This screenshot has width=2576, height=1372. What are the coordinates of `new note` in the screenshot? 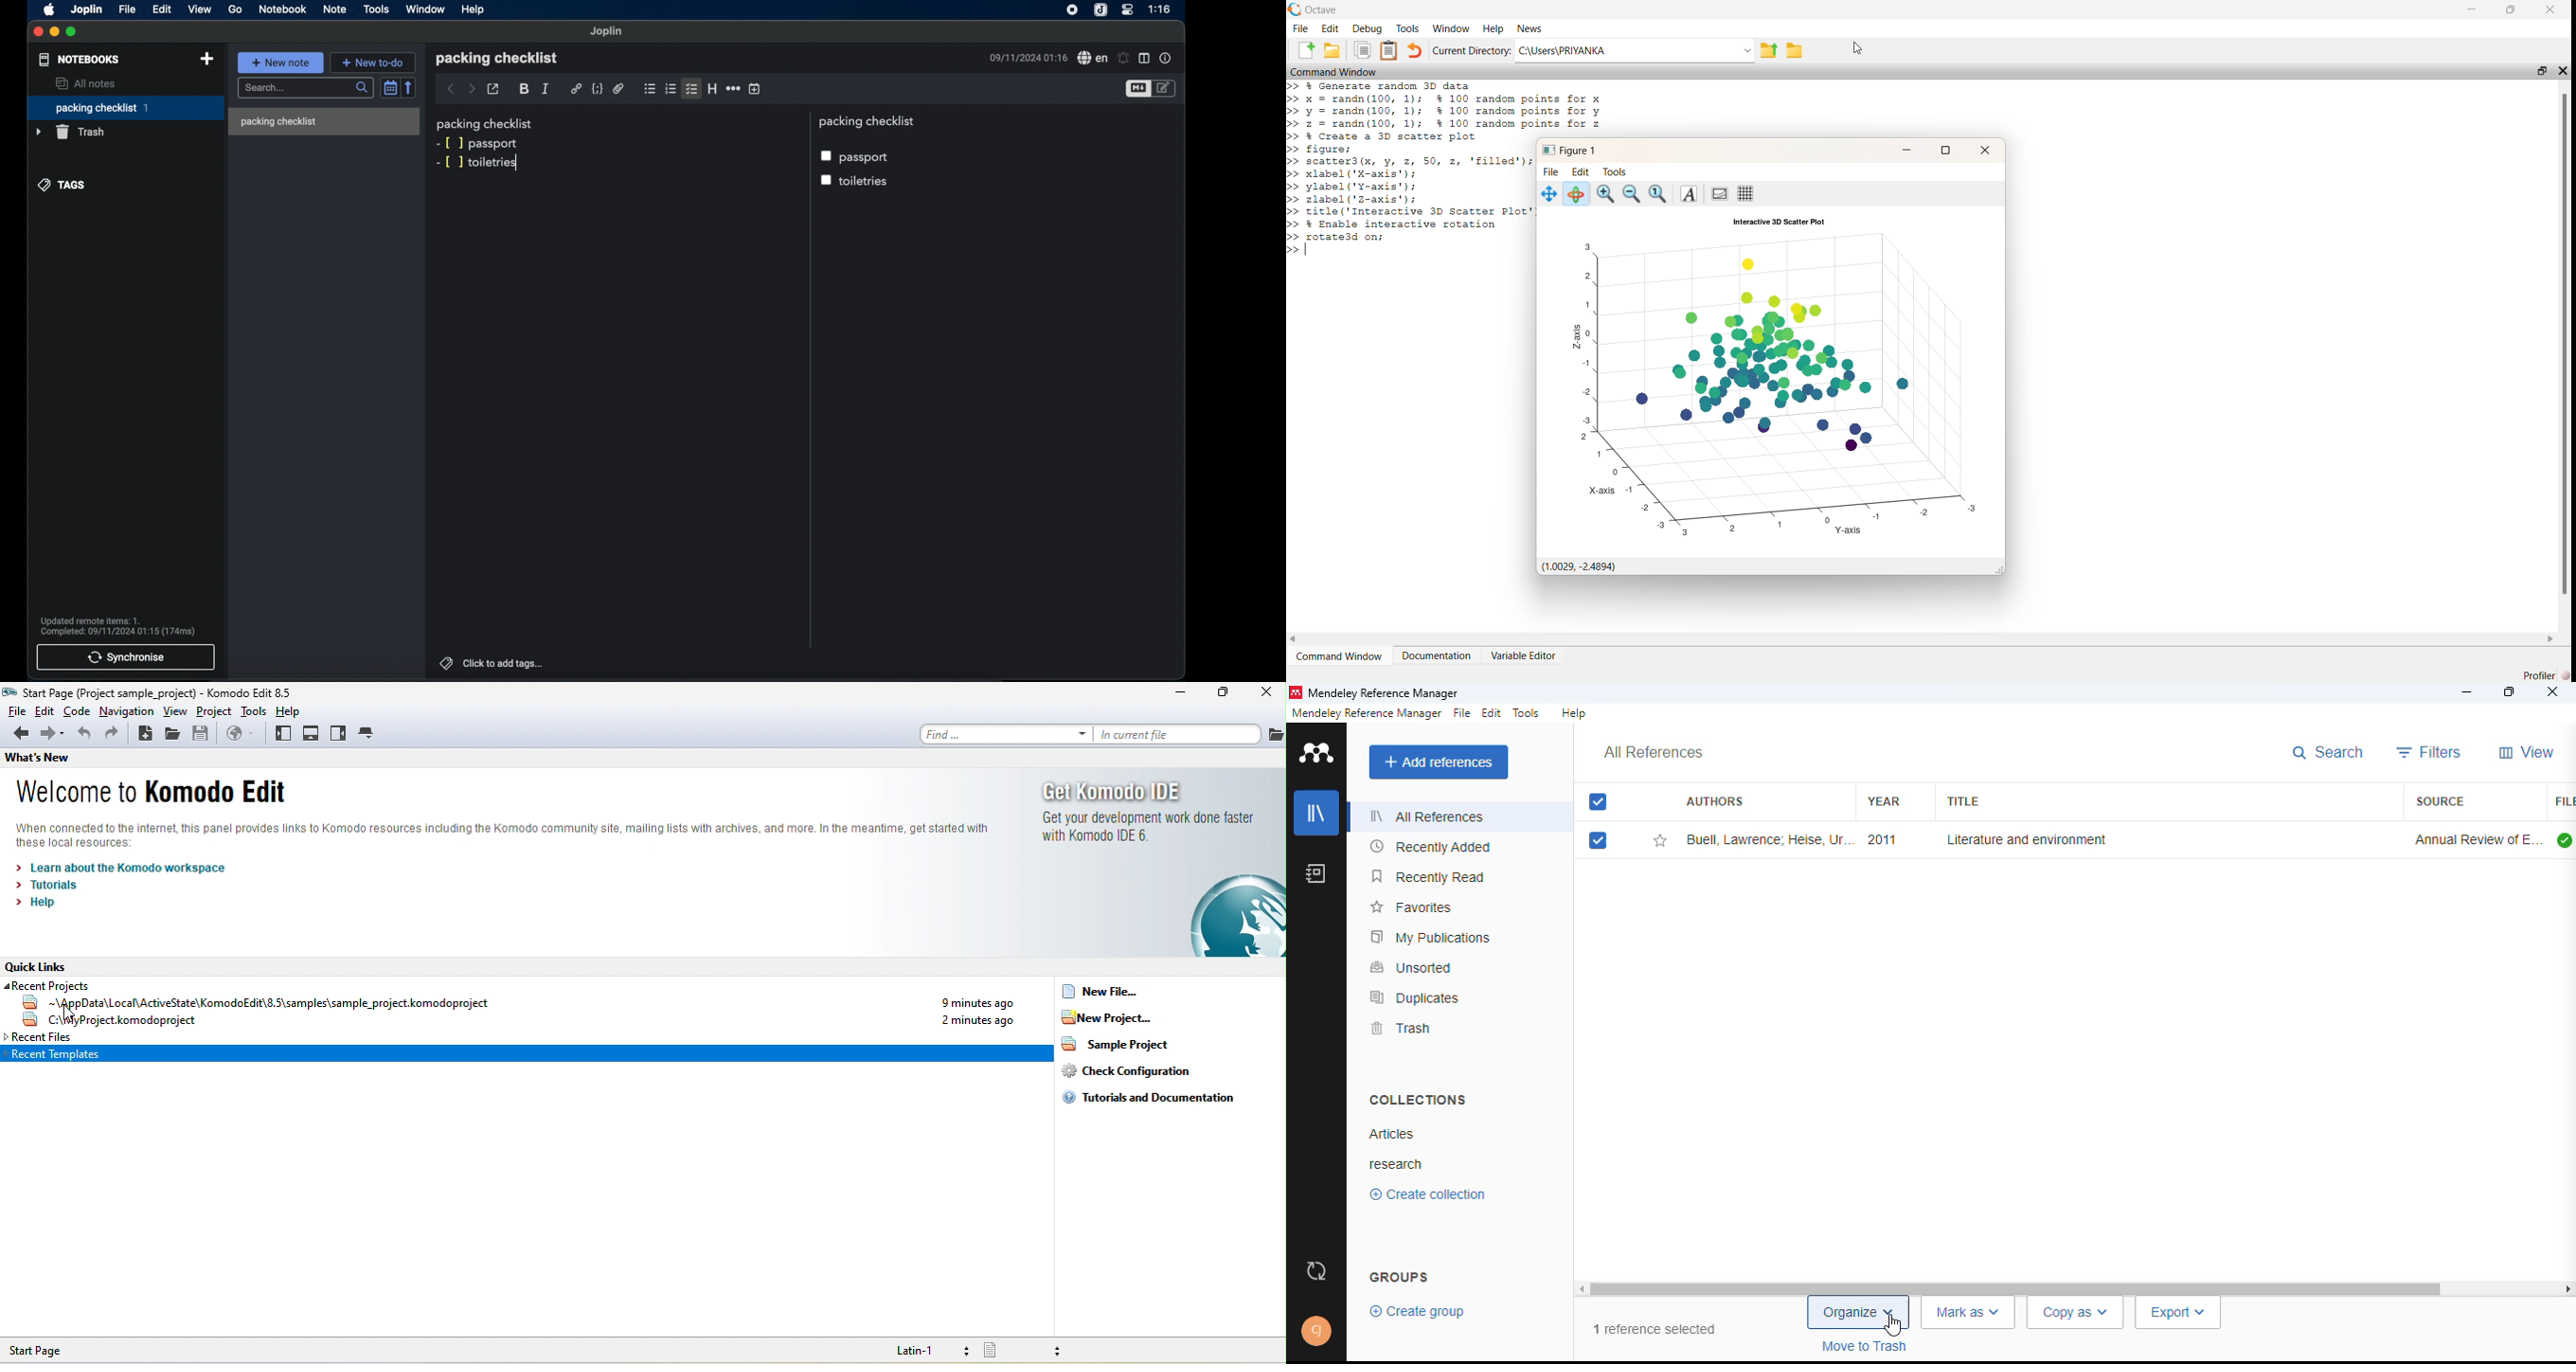 It's located at (281, 63).